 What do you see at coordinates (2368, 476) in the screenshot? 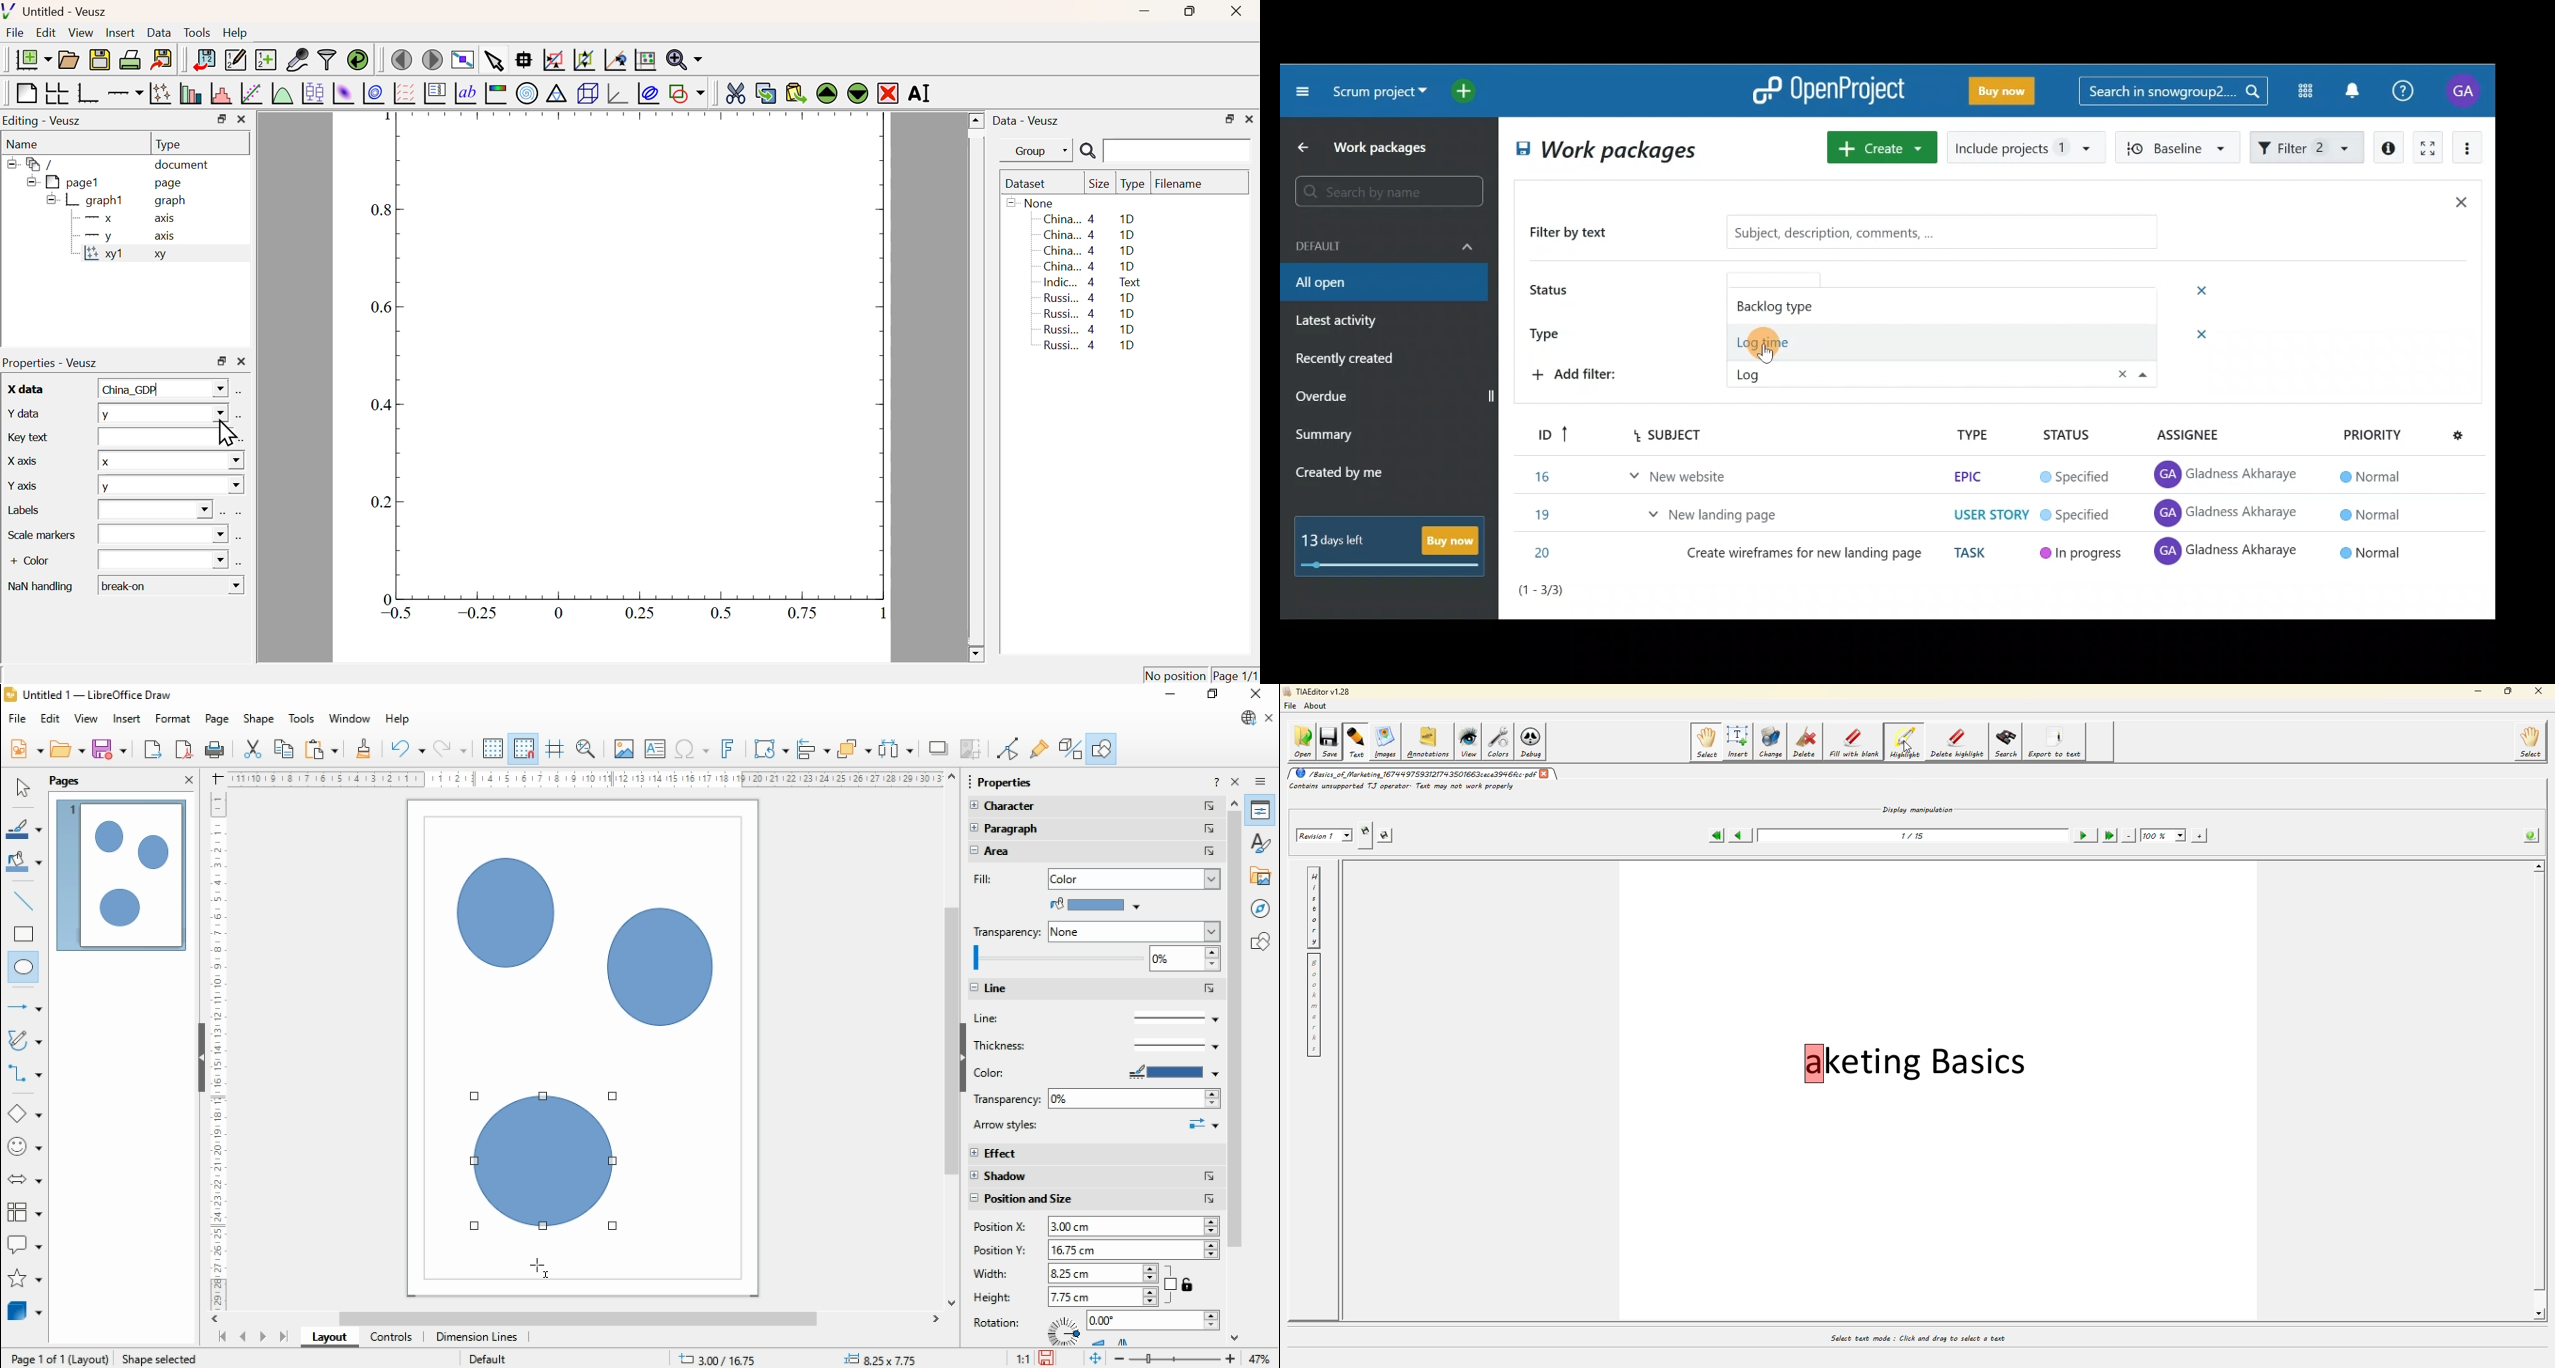
I see `normal` at bounding box center [2368, 476].